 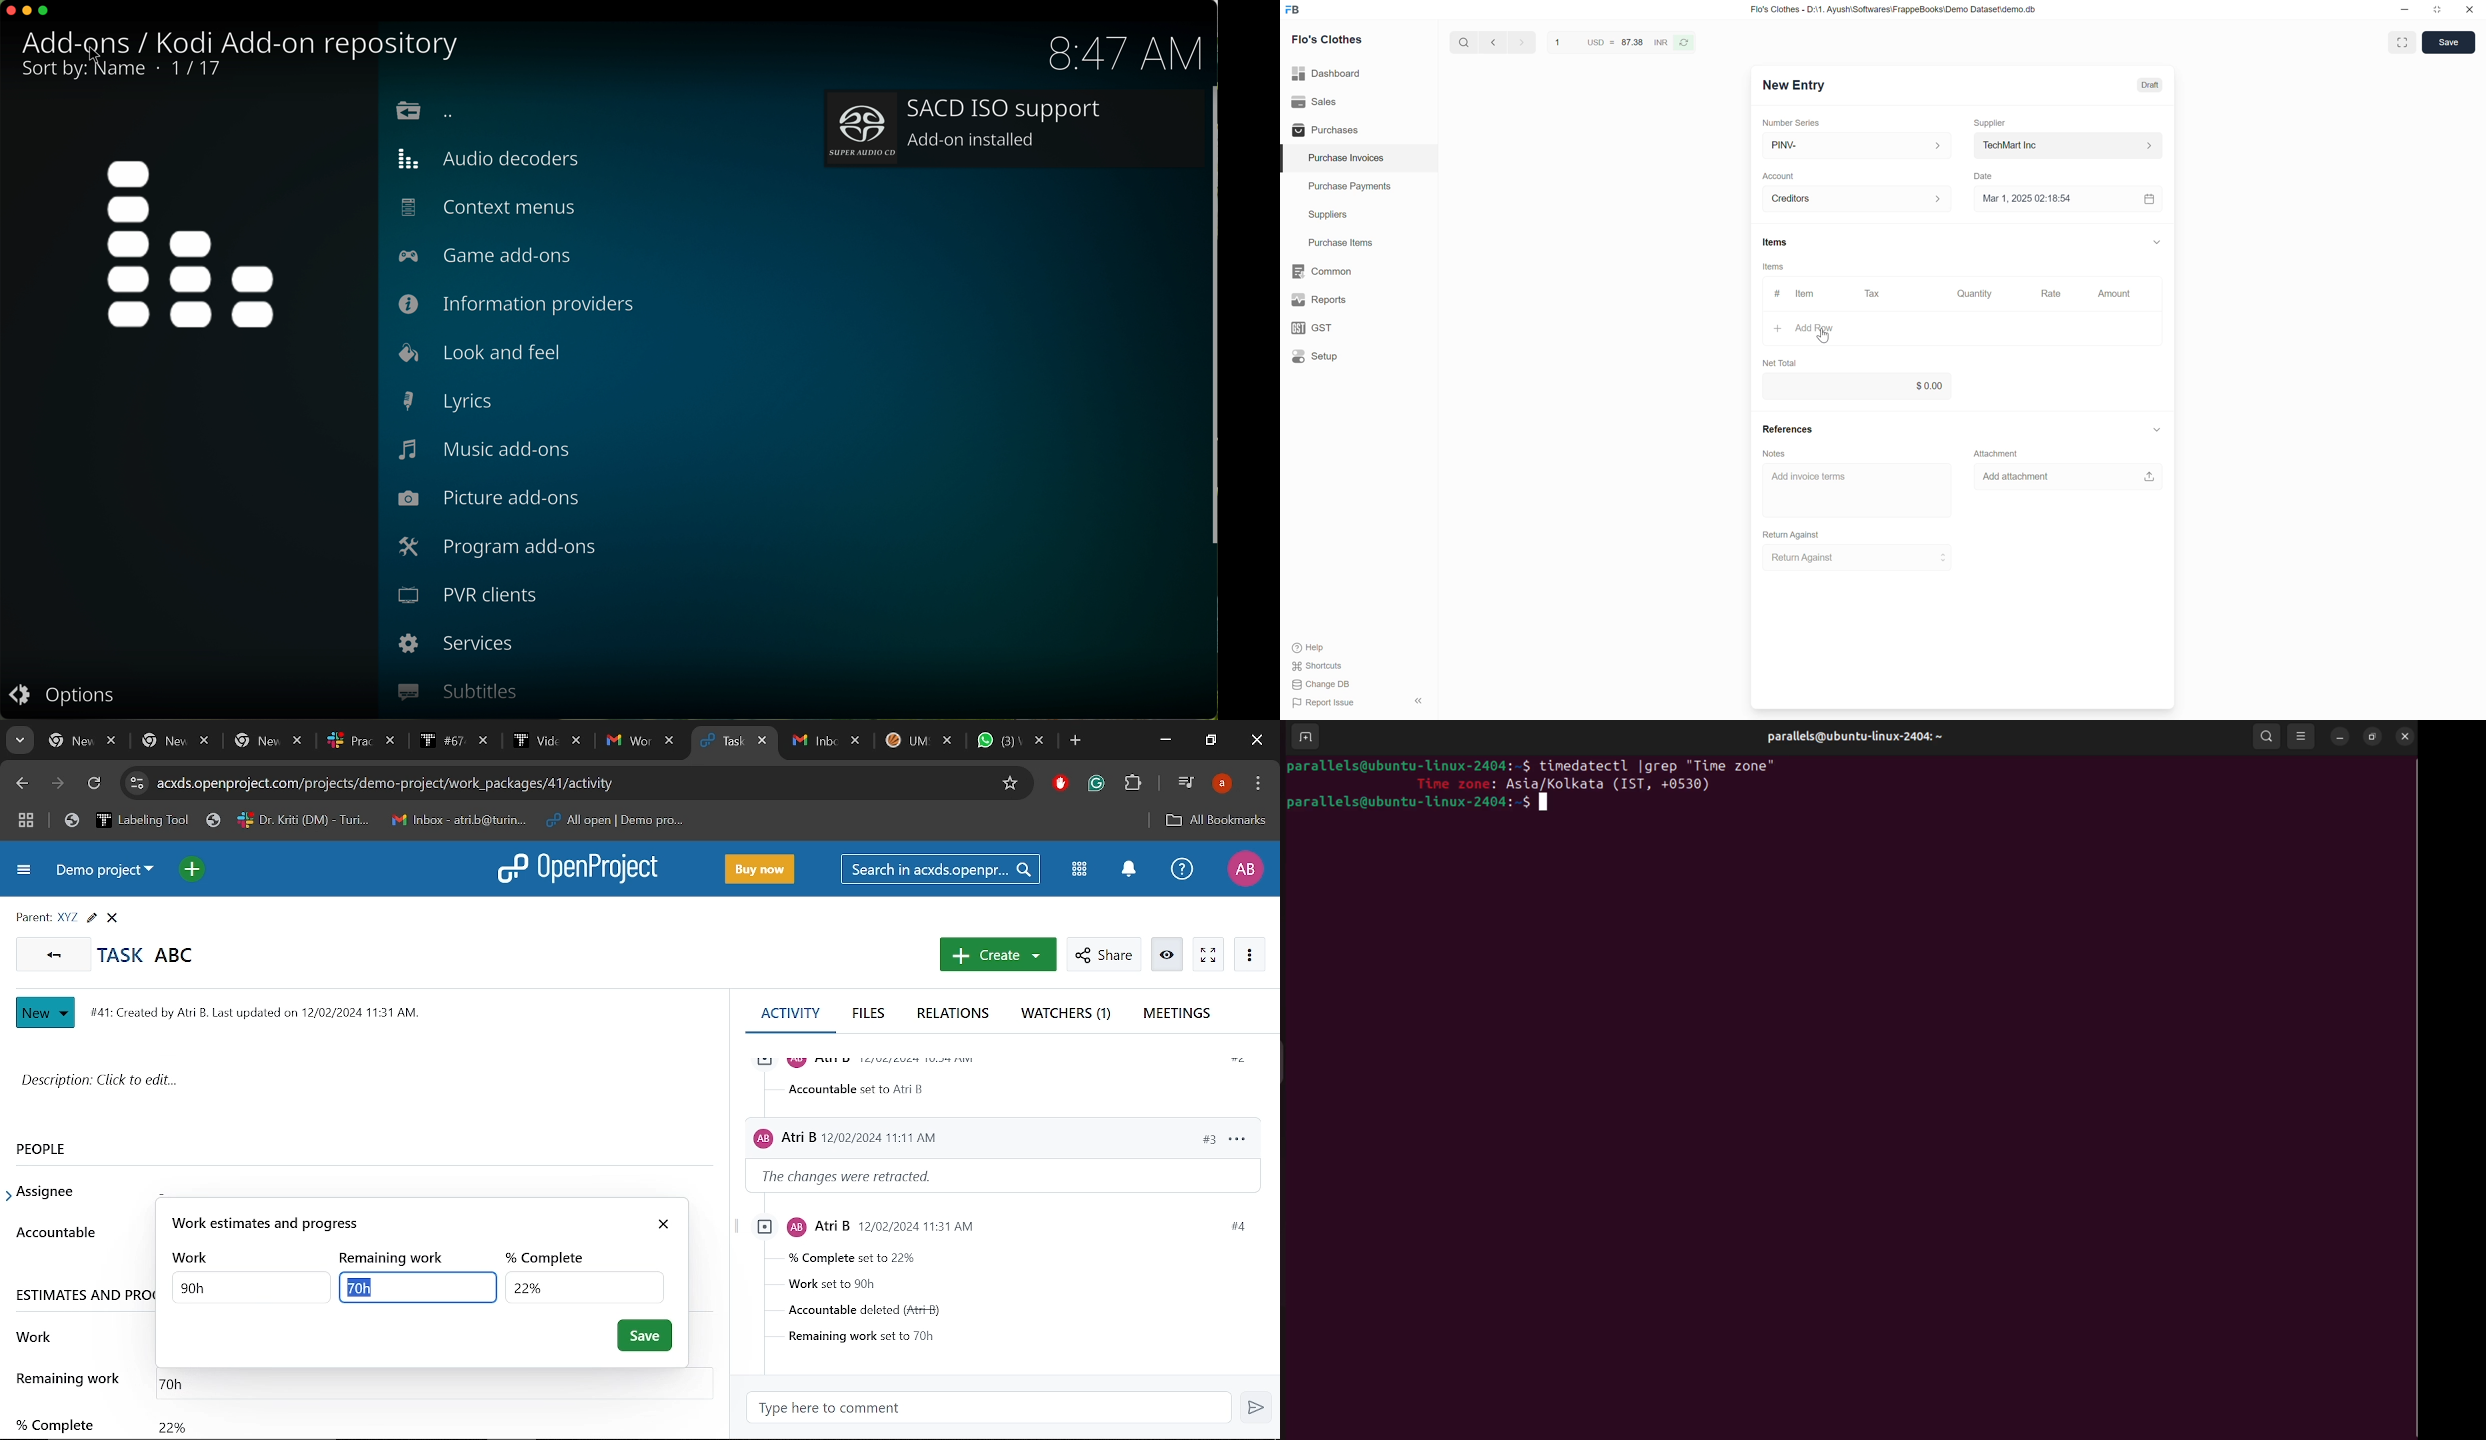 What do you see at coordinates (1858, 557) in the screenshot?
I see `Return Against` at bounding box center [1858, 557].